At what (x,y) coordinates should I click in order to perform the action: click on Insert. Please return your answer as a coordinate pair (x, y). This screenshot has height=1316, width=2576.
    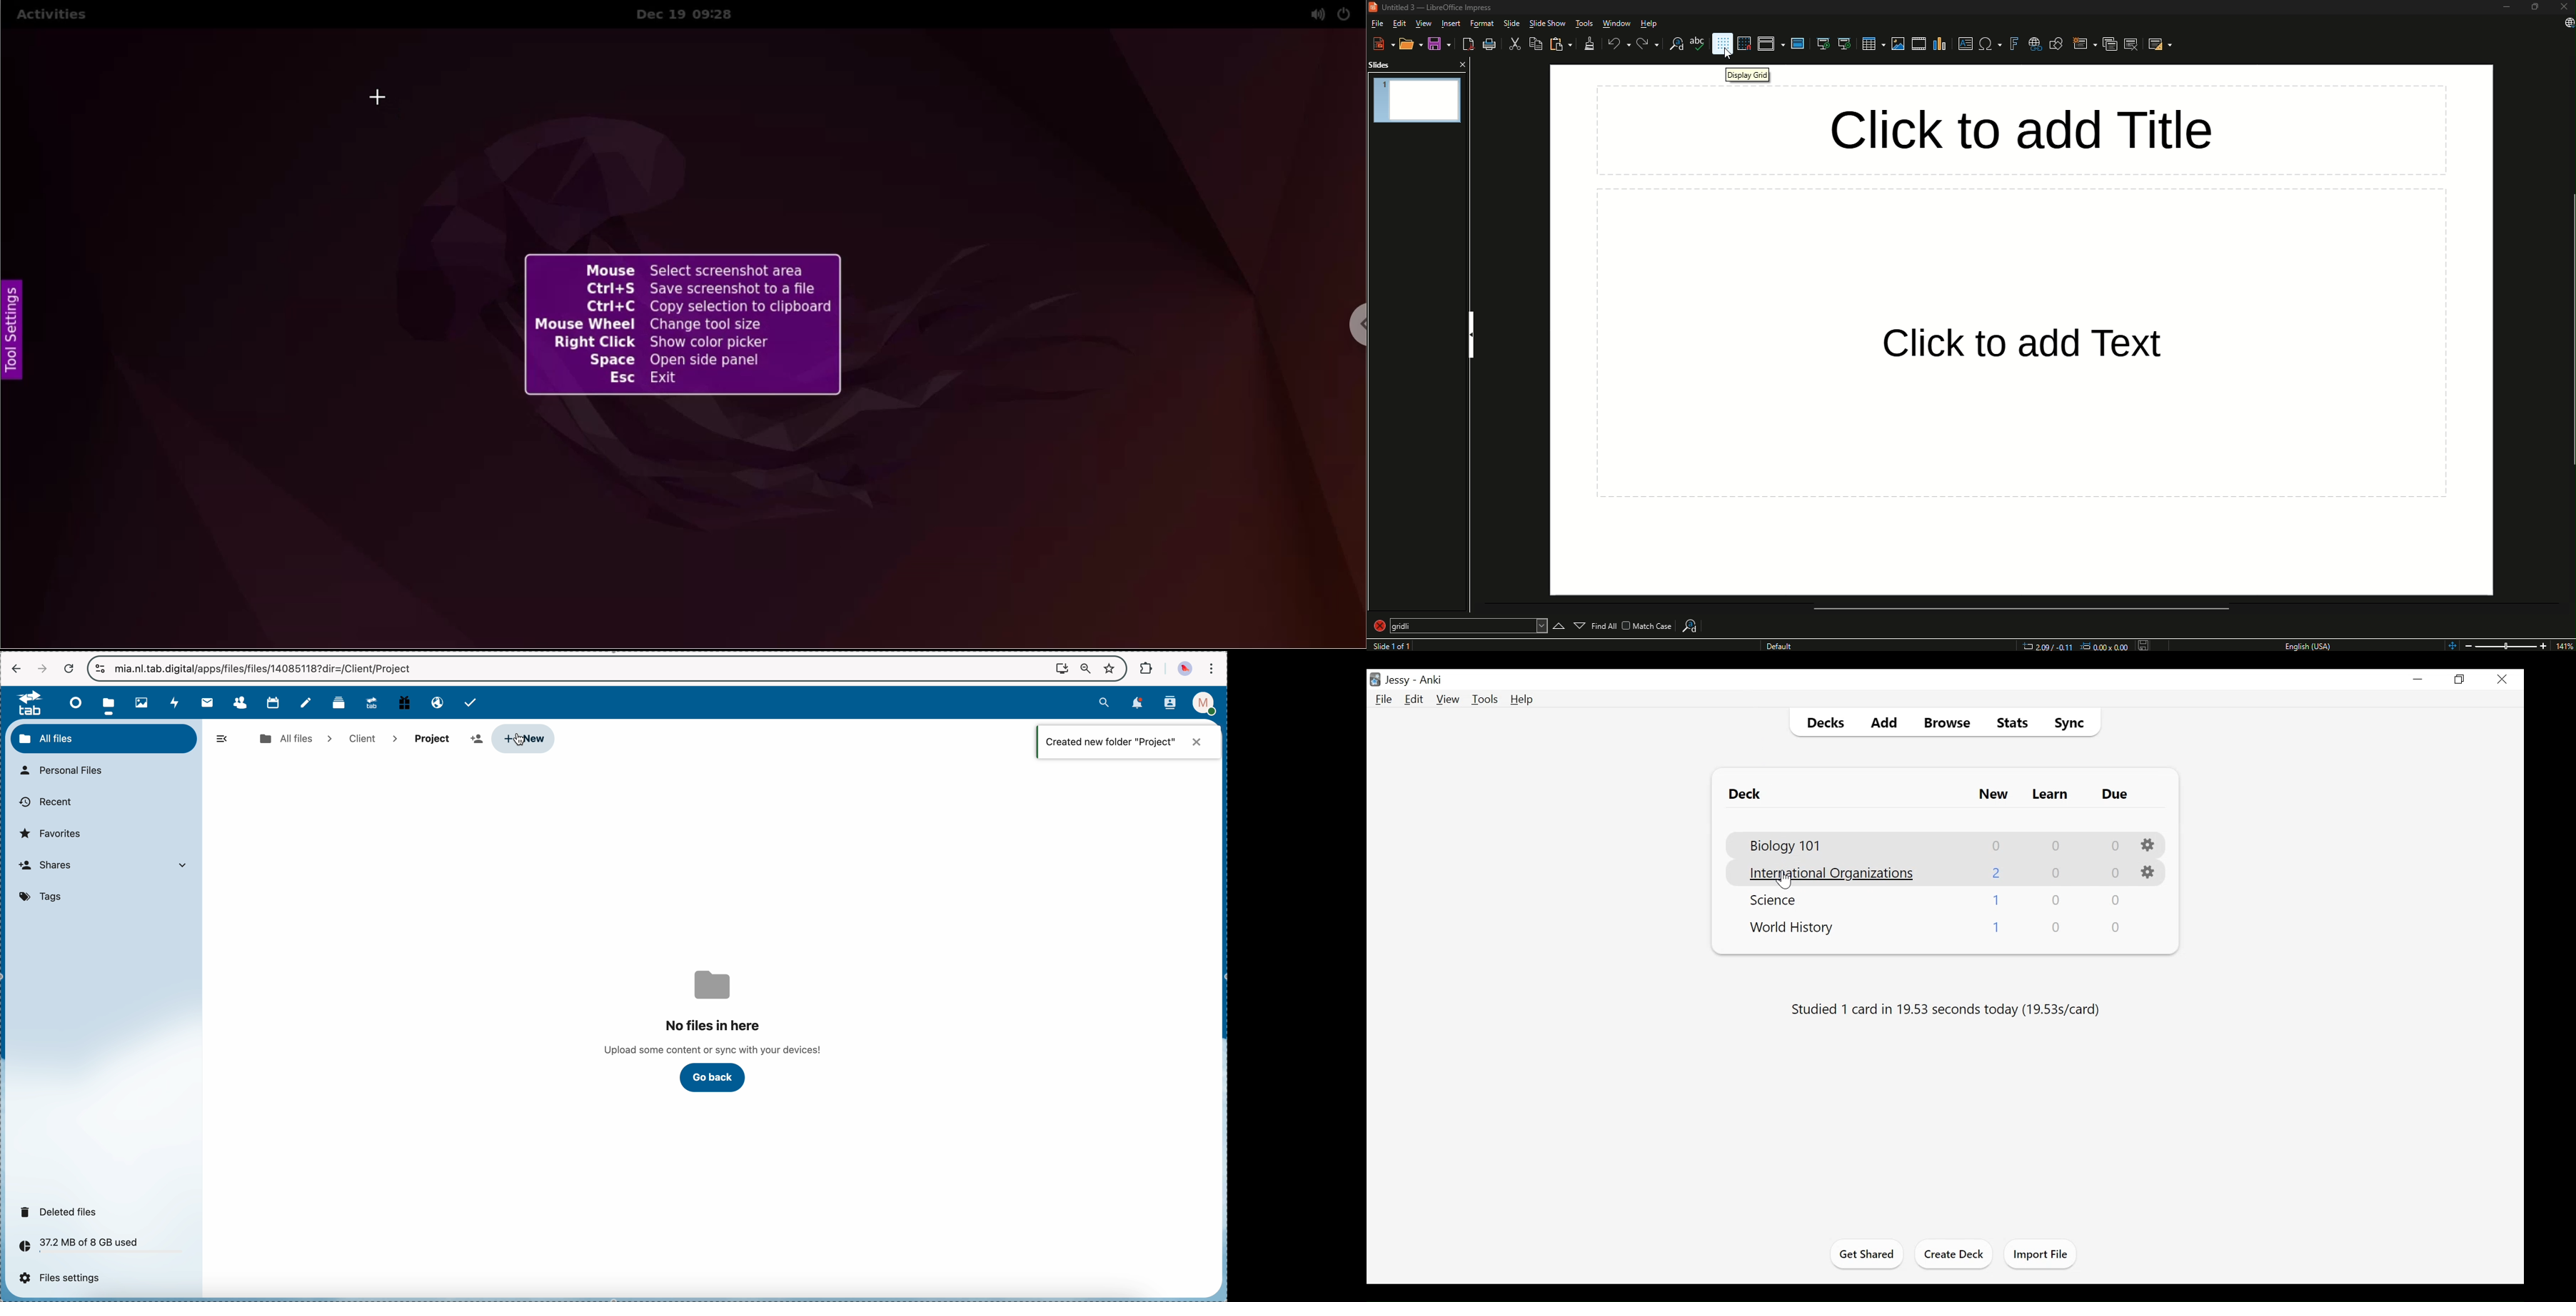
    Looking at the image, I should click on (1451, 22).